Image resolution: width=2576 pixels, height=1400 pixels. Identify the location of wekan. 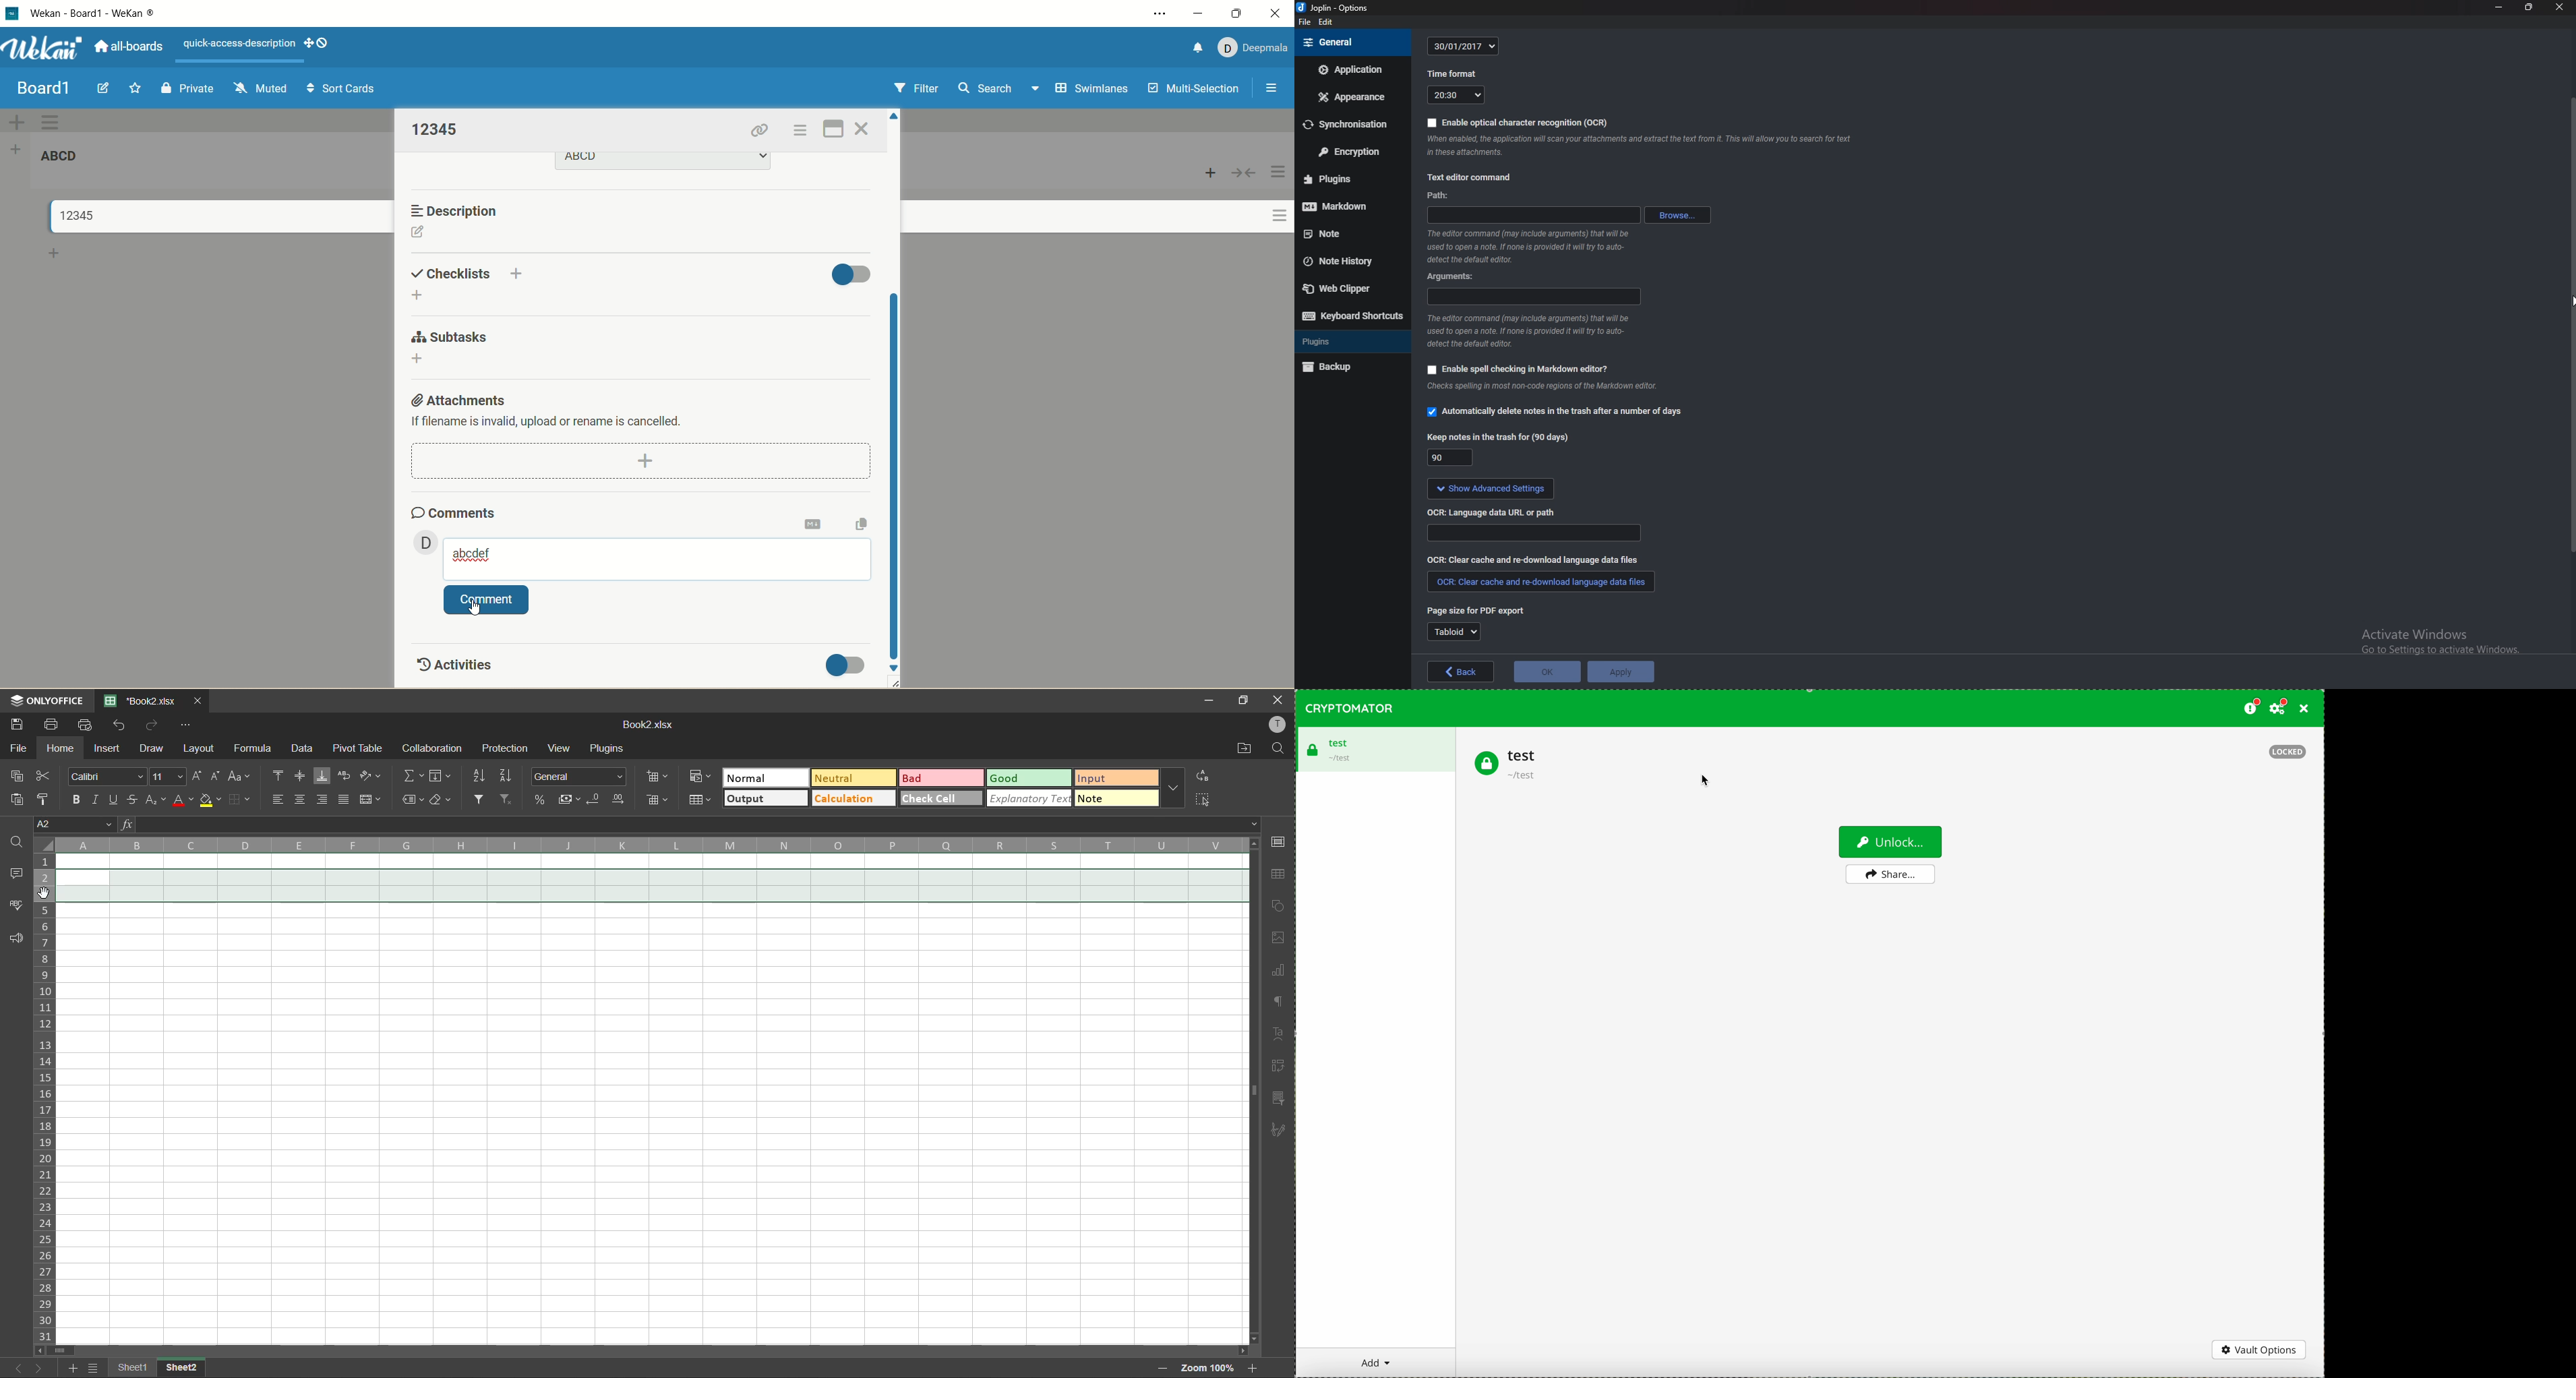
(44, 50).